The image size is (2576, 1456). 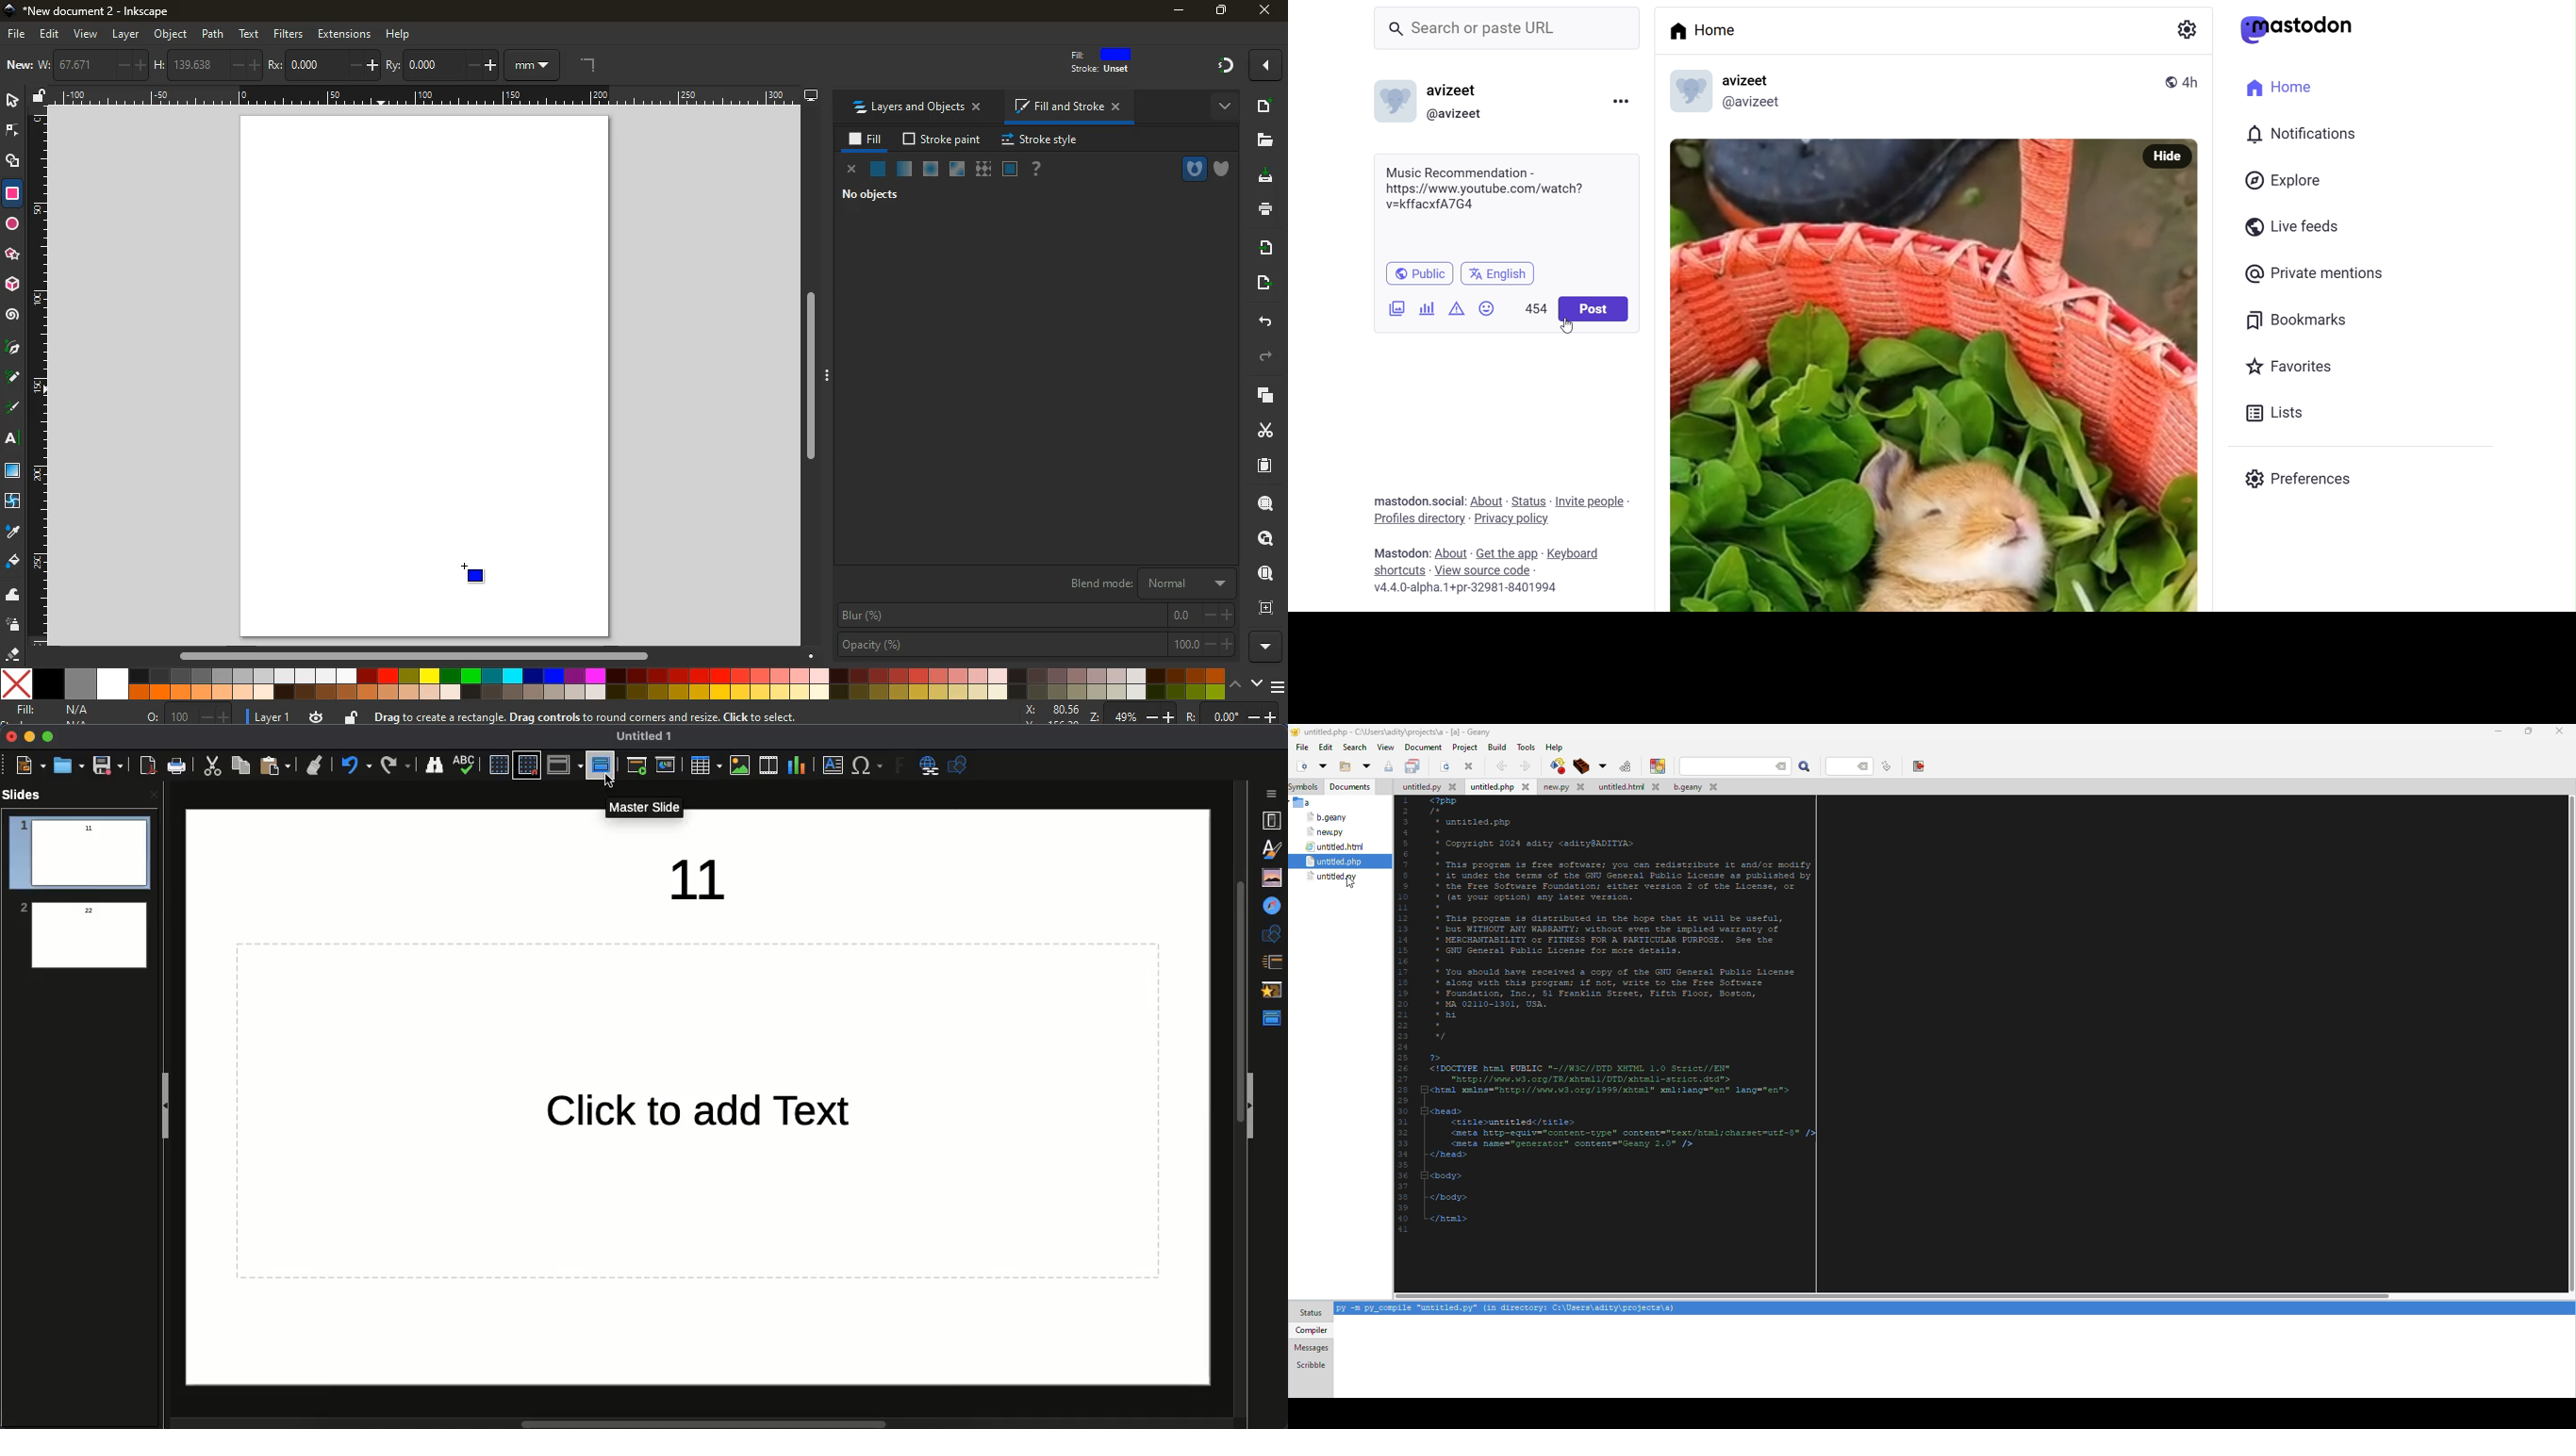 I want to click on Post, so click(x=1595, y=309).